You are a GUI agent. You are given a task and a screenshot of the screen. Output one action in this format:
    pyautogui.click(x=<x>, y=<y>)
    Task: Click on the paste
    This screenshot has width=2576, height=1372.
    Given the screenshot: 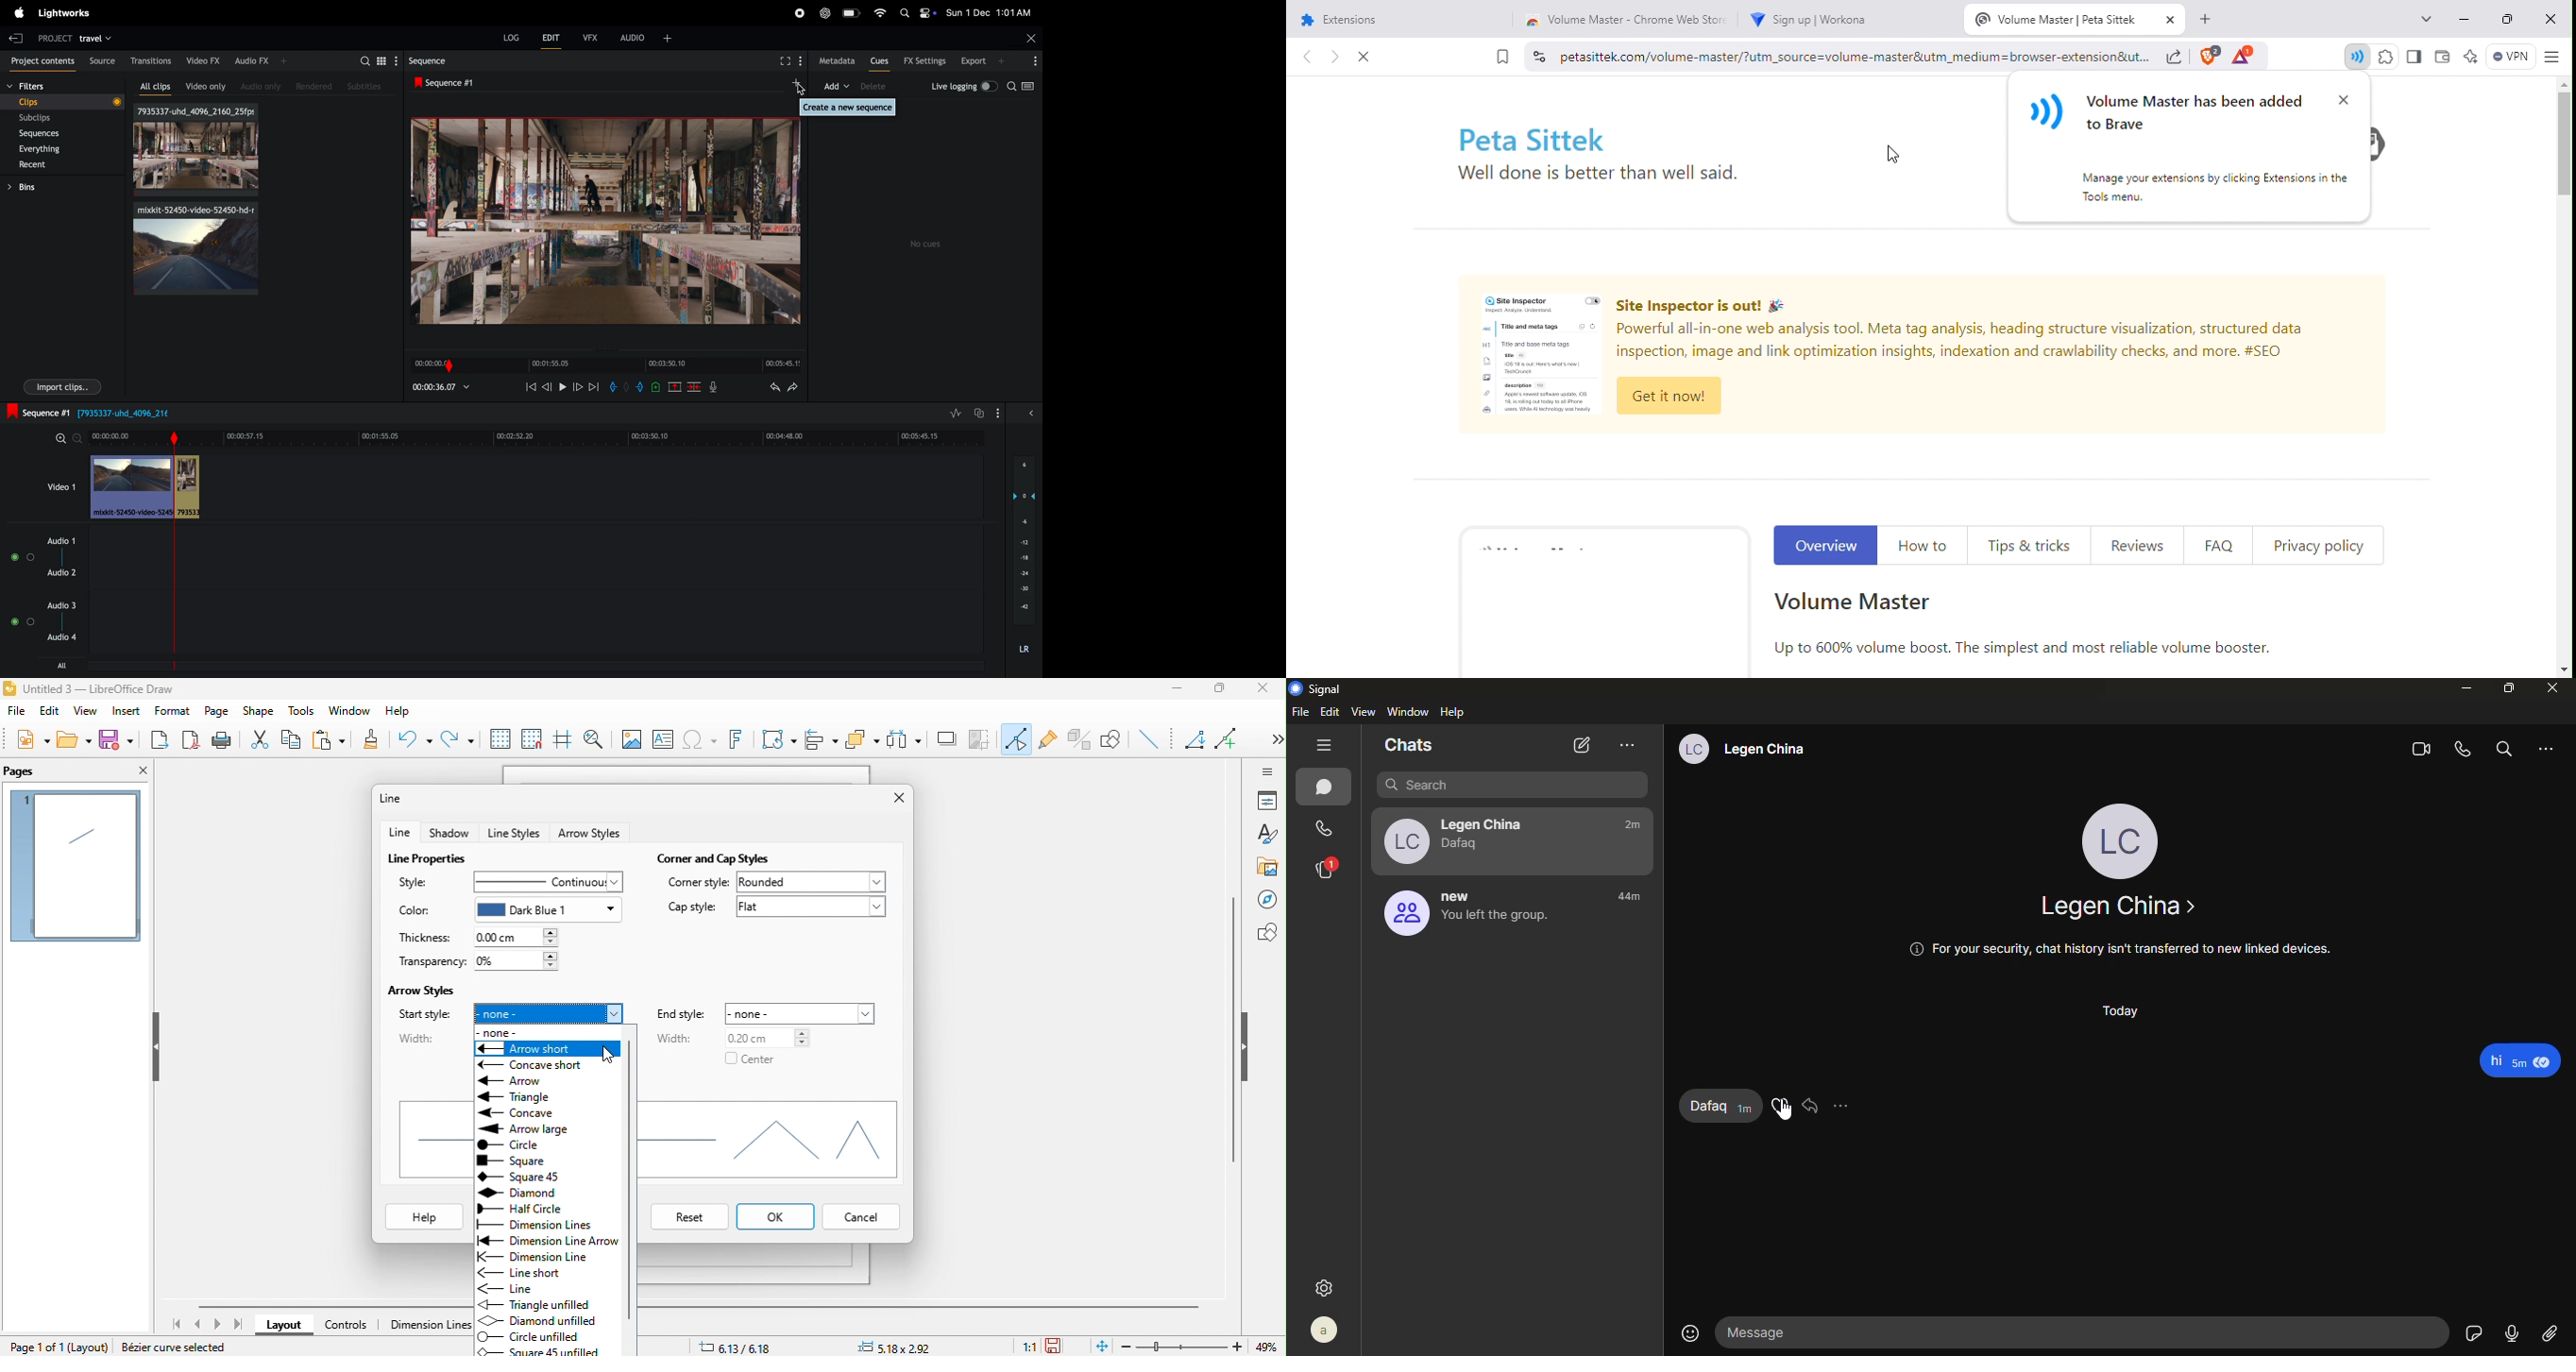 What is the action you would take?
    pyautogui.click(x=334, y=740)
    